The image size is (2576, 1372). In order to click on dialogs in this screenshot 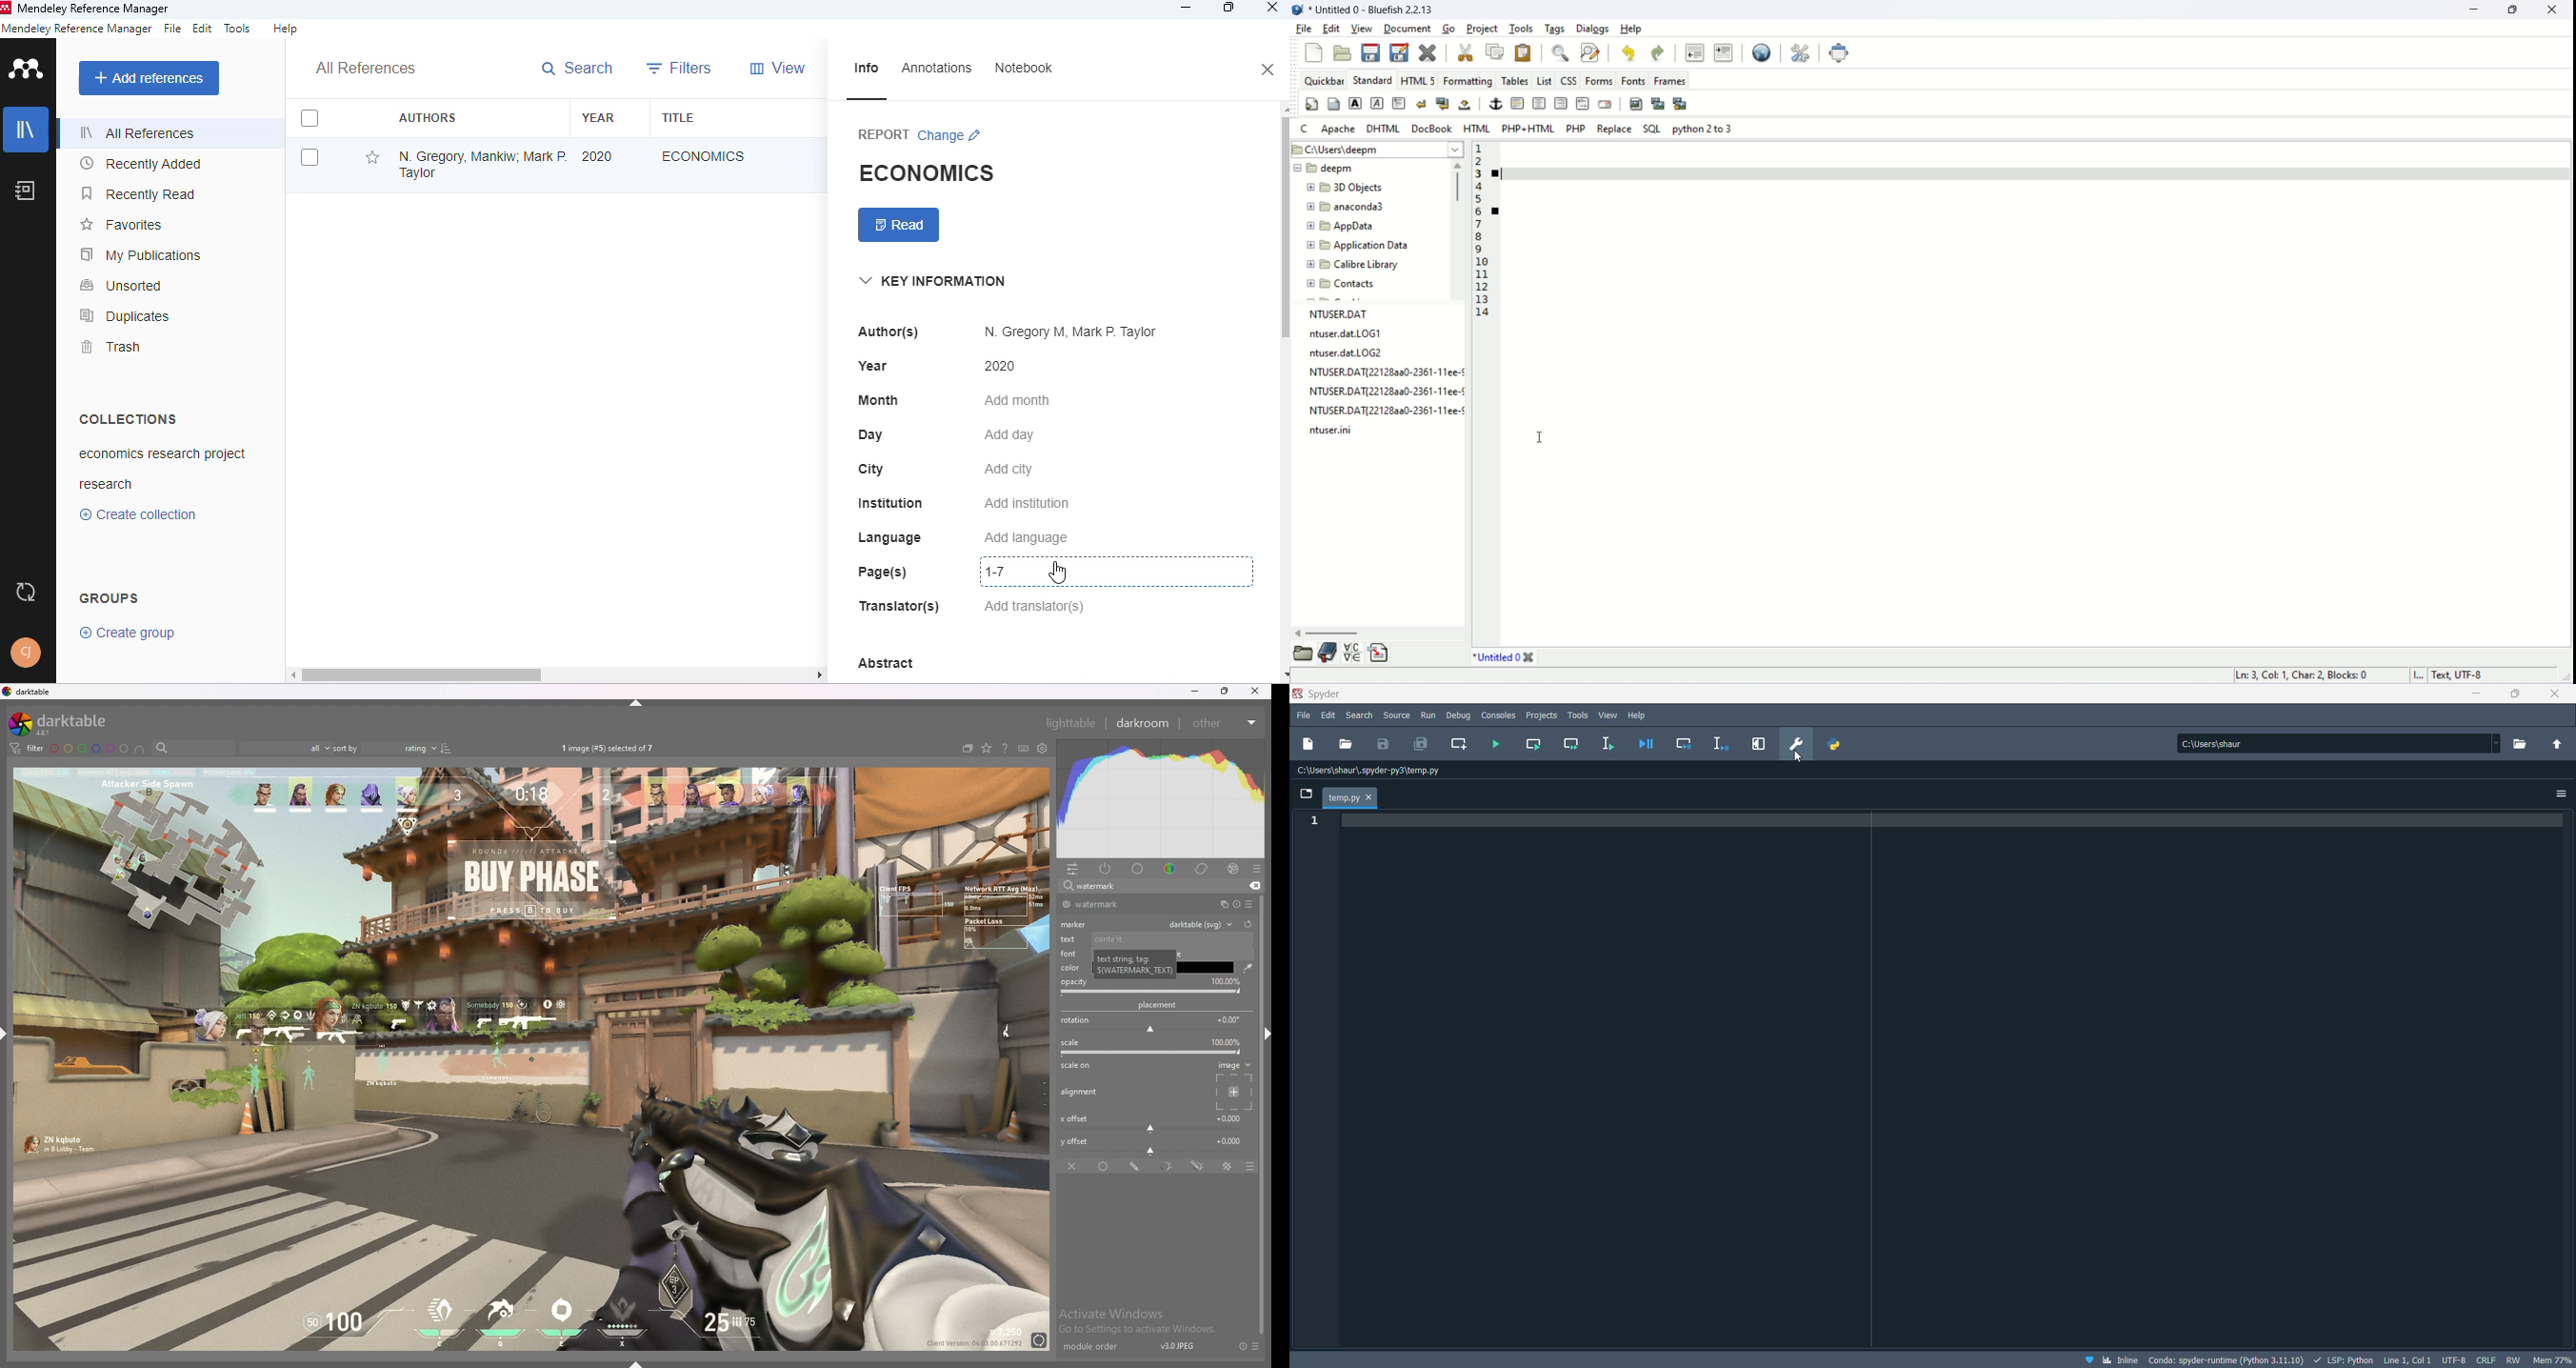, I will do `click(1595, 28)`.